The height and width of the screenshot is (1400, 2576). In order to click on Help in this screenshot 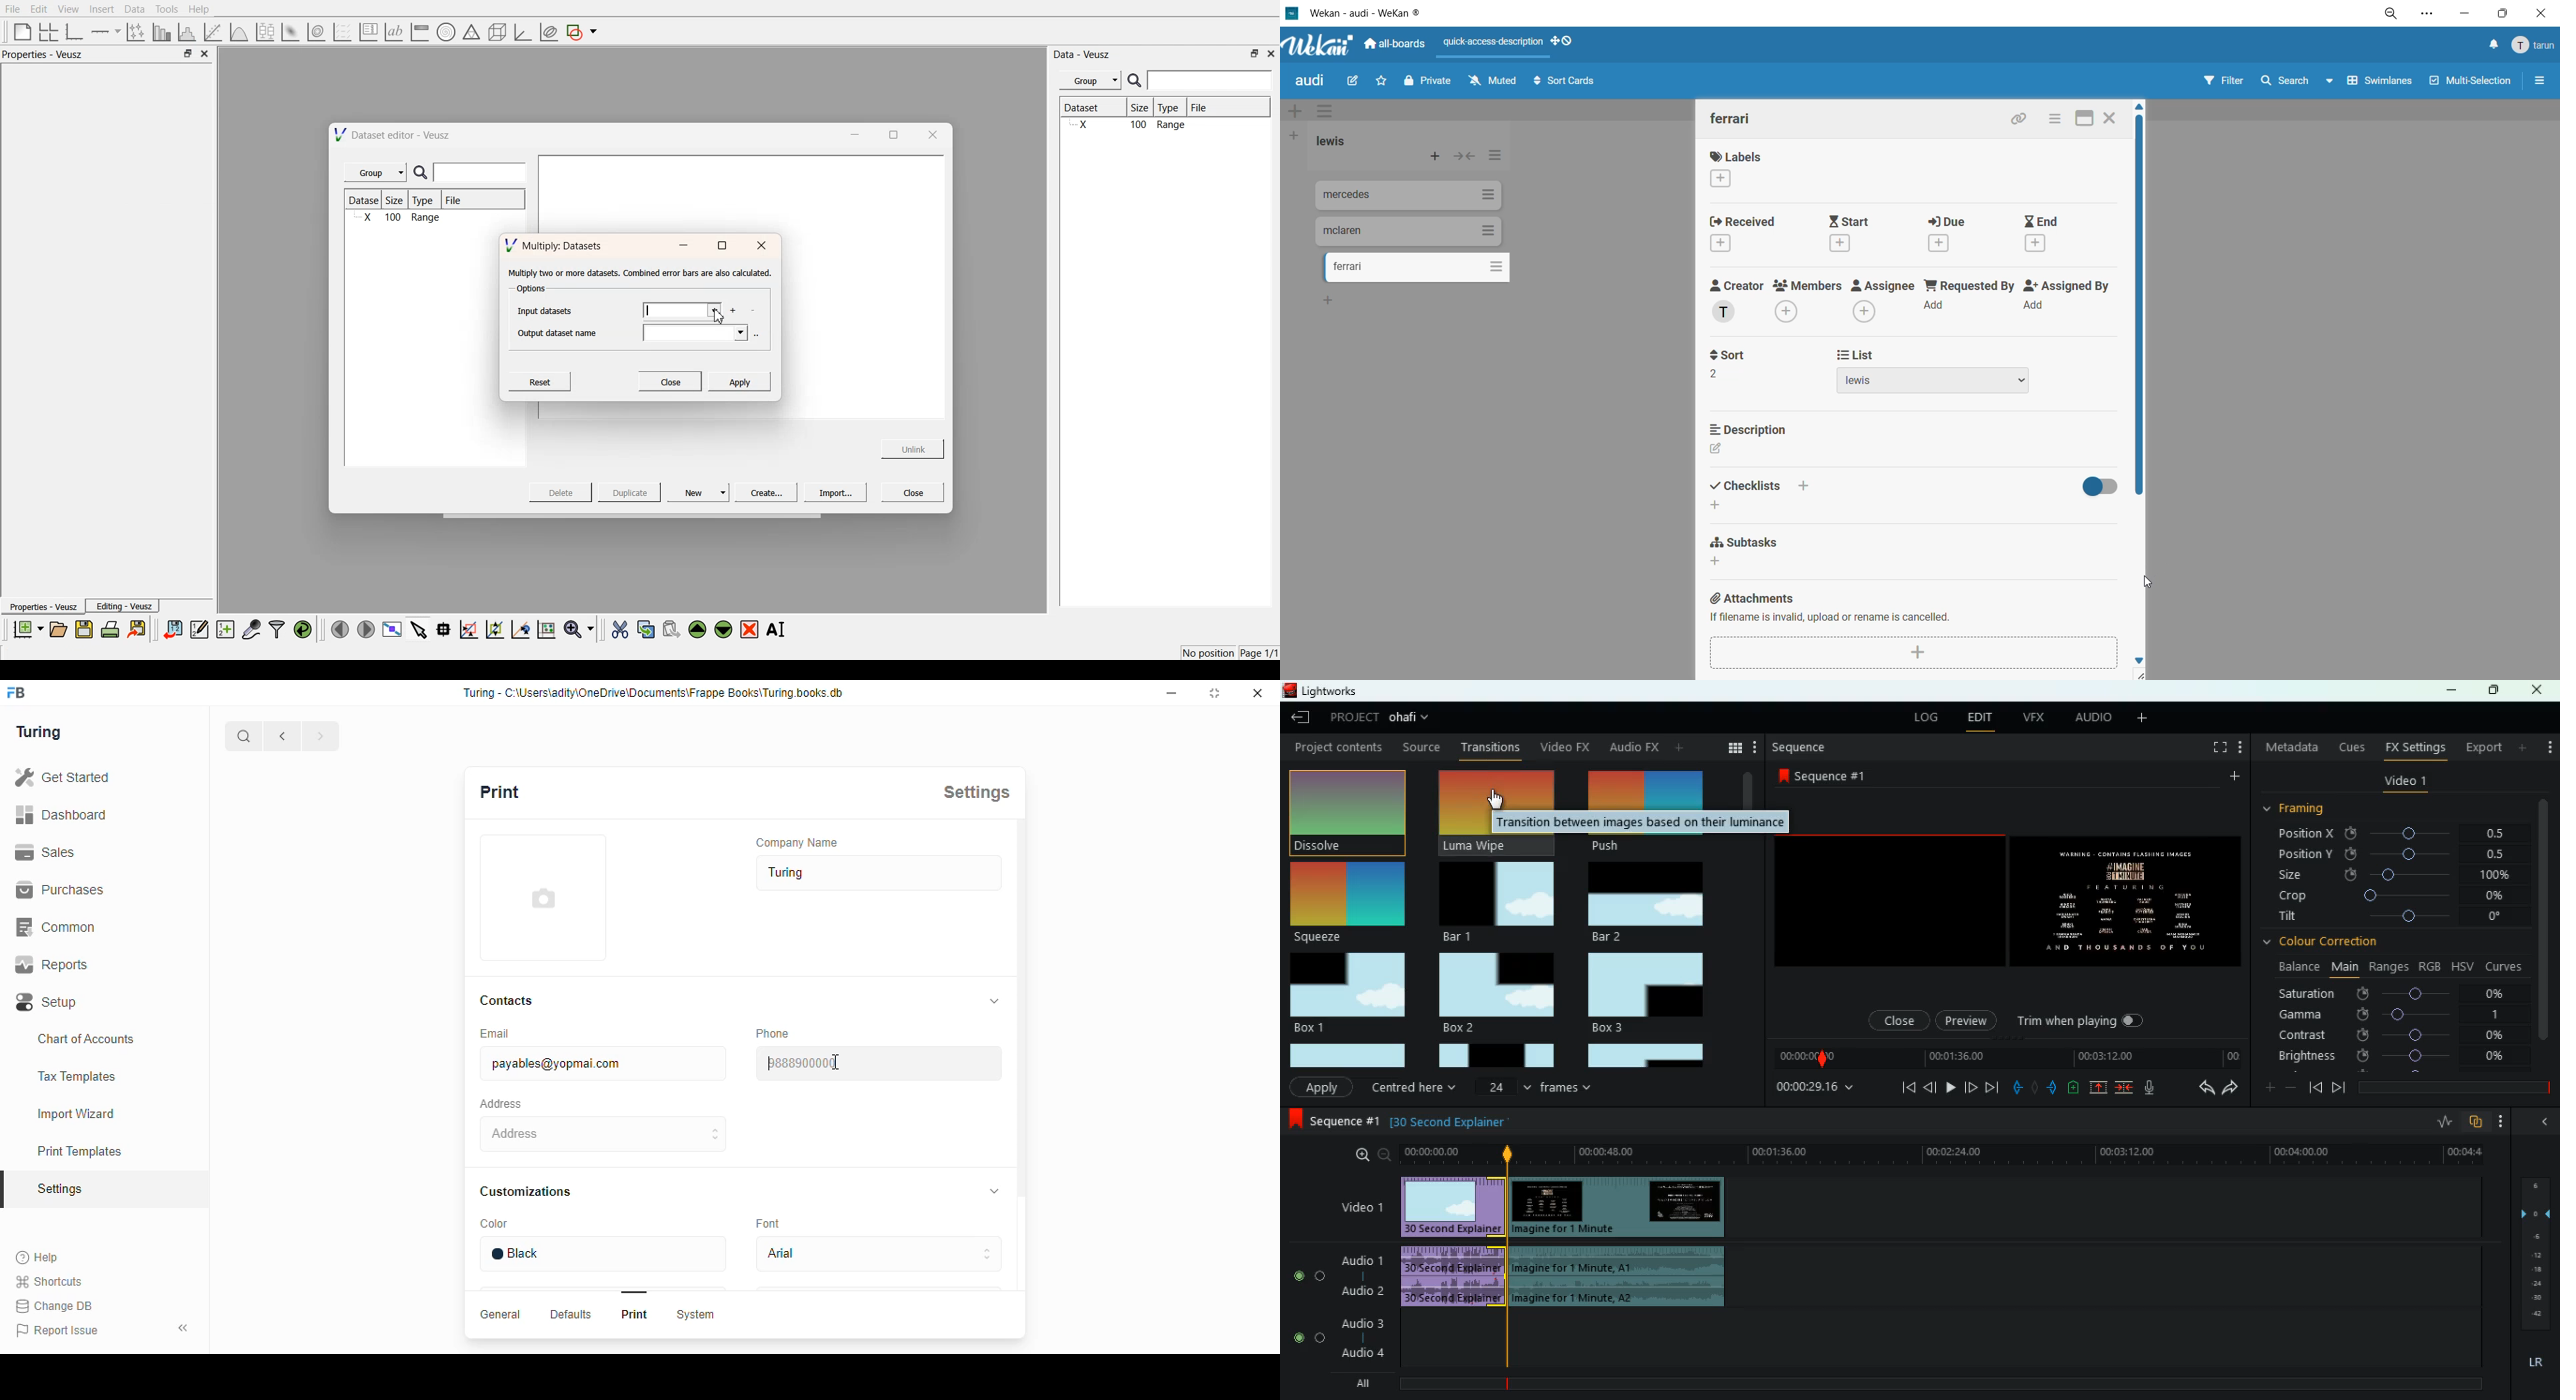, I will do `click(40, 1257)`.